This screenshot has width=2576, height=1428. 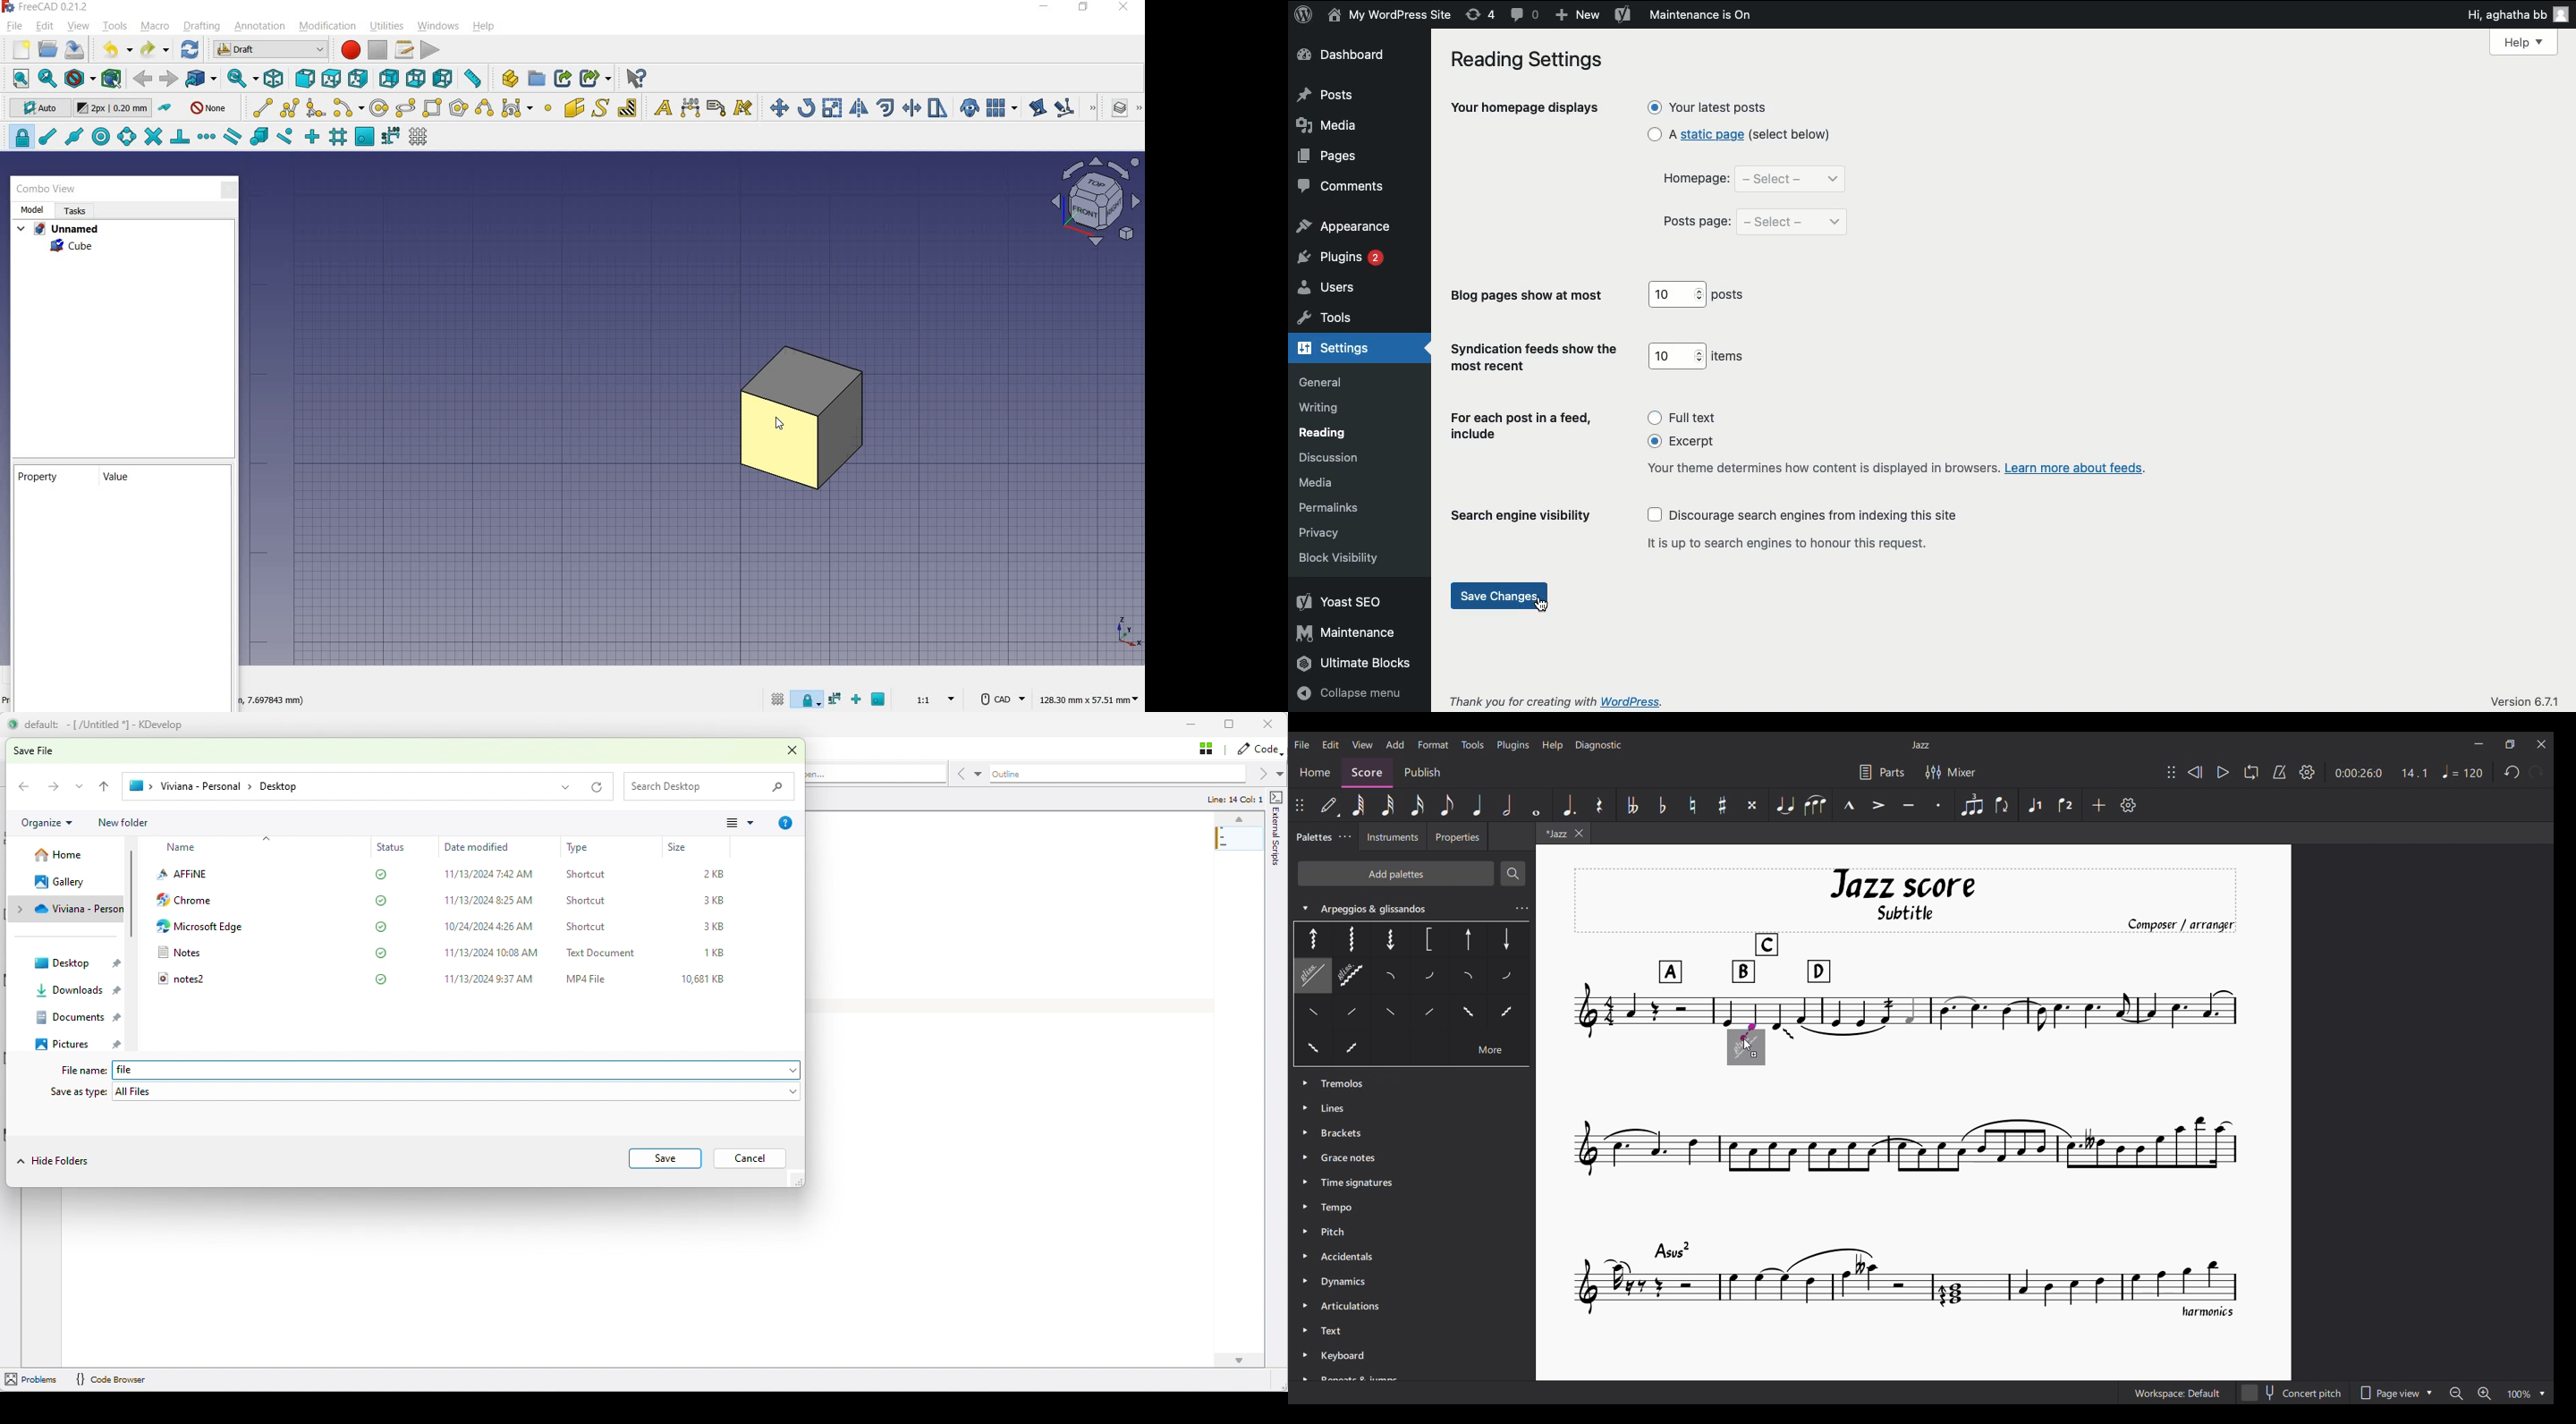 I want to click on redo, so click(x=153, y=50).